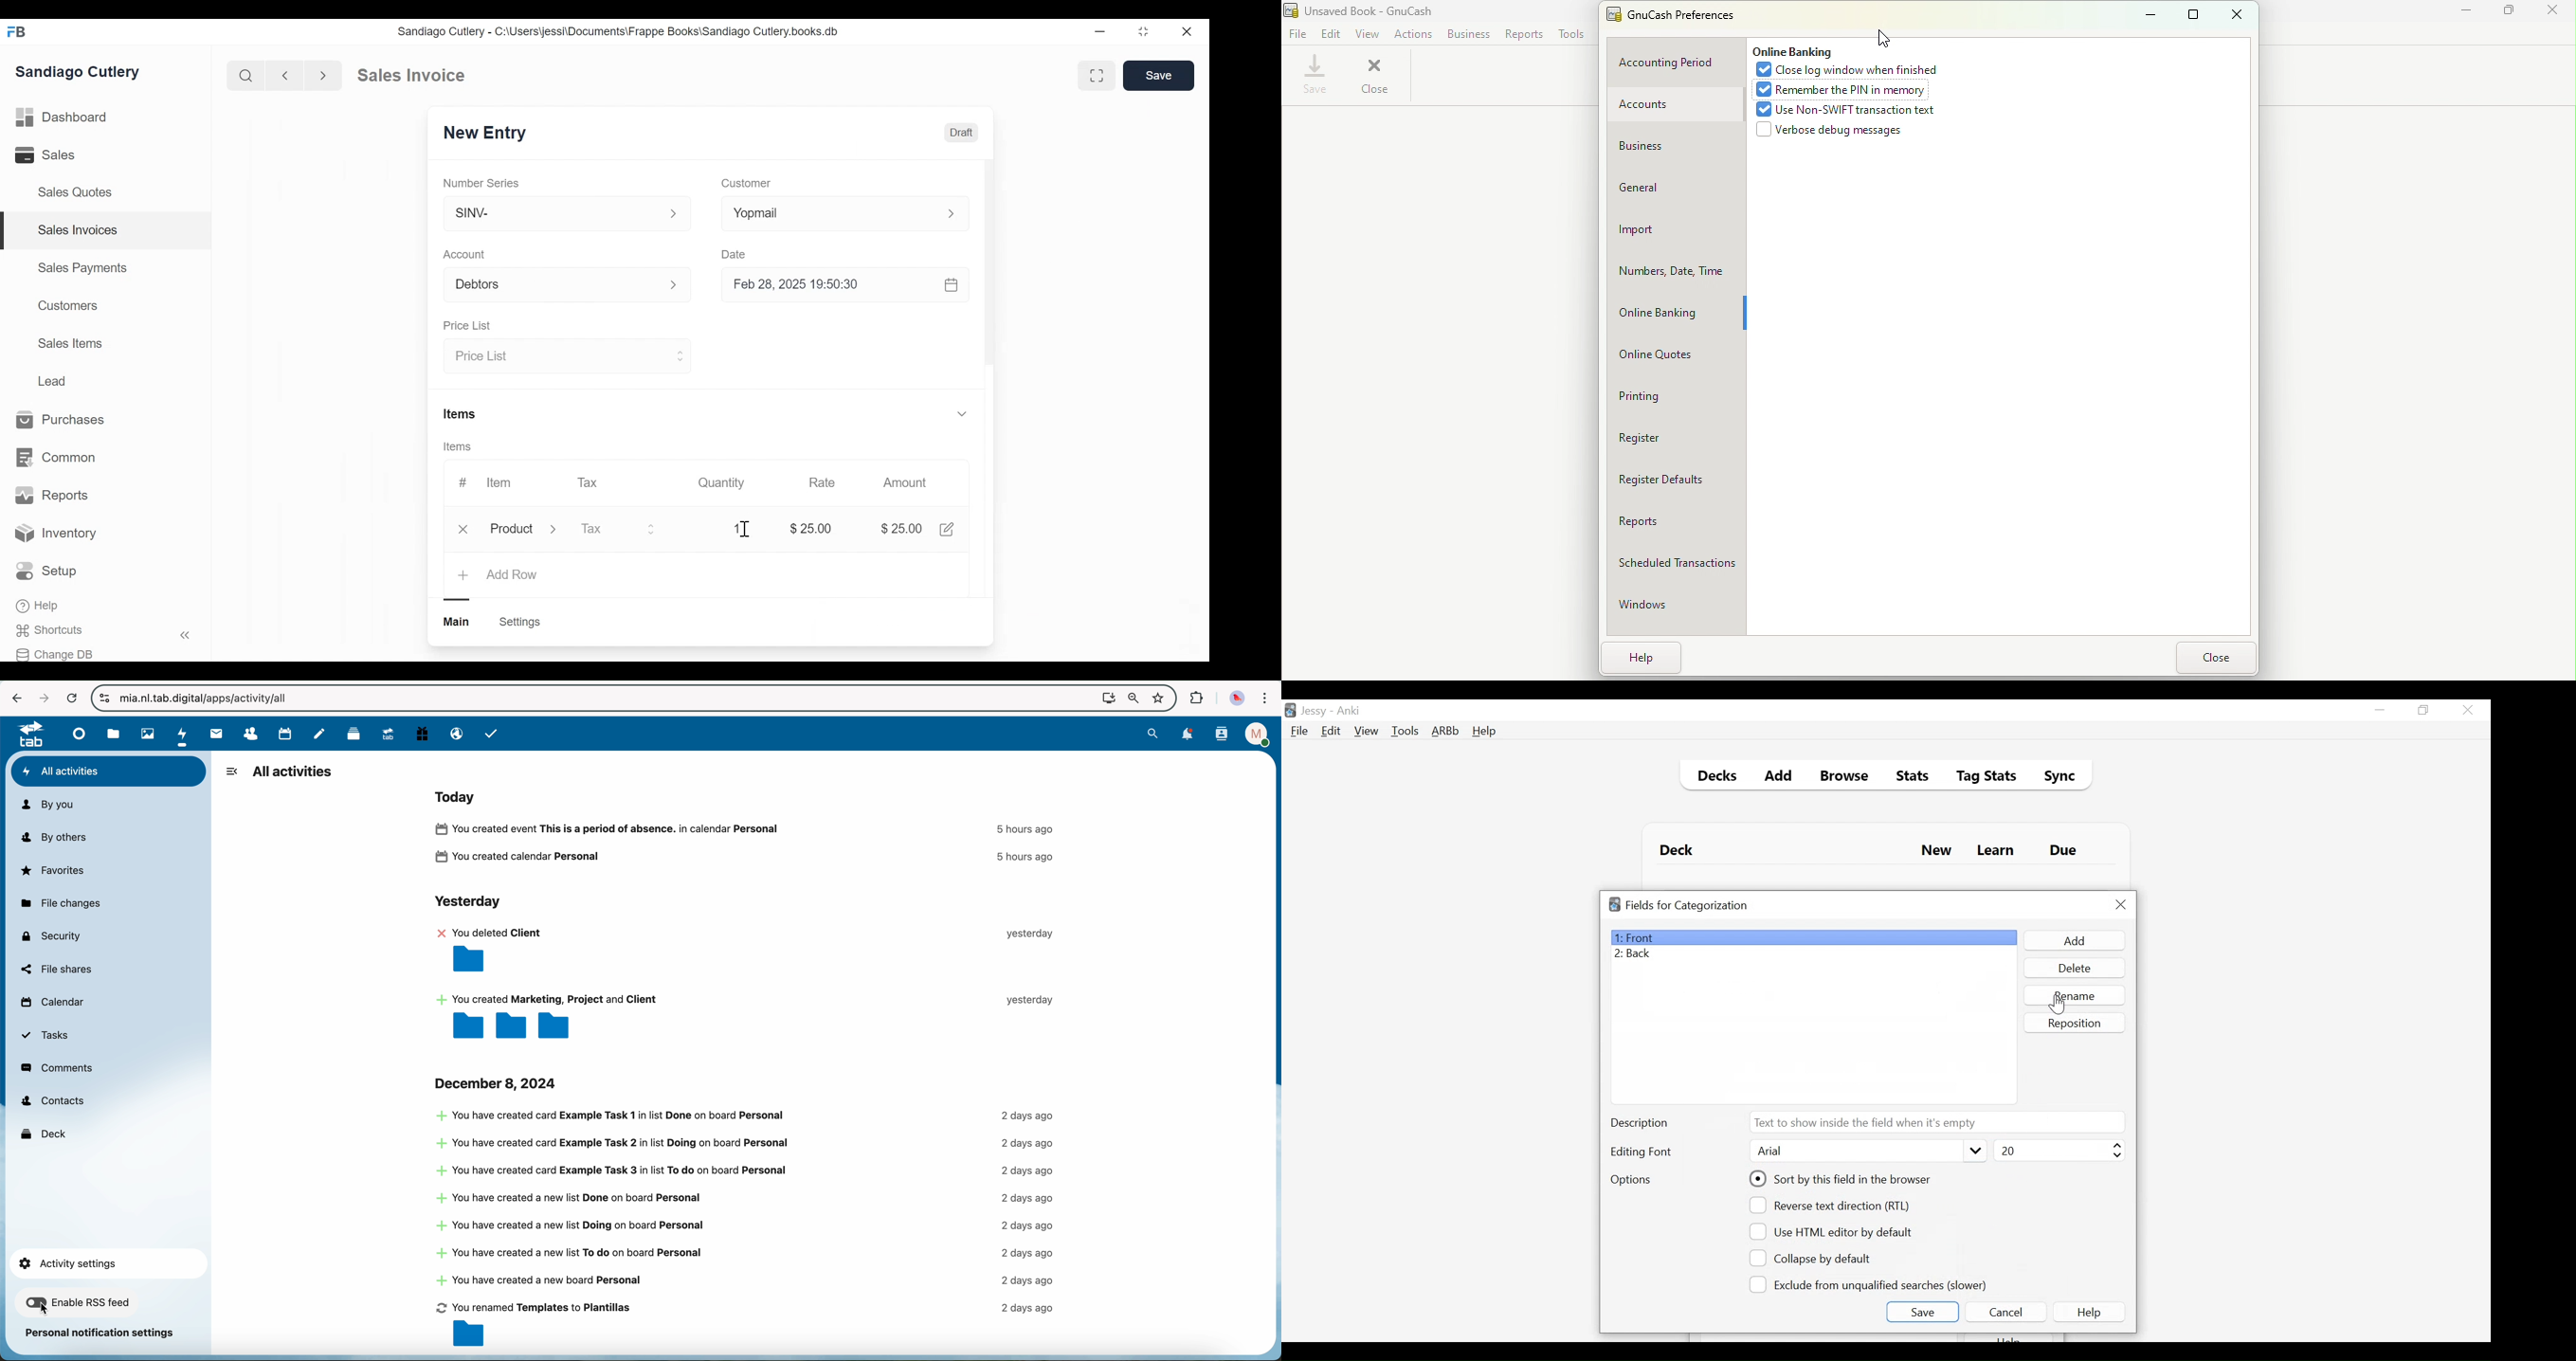 This screenshot has height=1372, width=2576. Describe the element at coordinates (55, 655) in the screenshot. I see `Change DB` at that location.